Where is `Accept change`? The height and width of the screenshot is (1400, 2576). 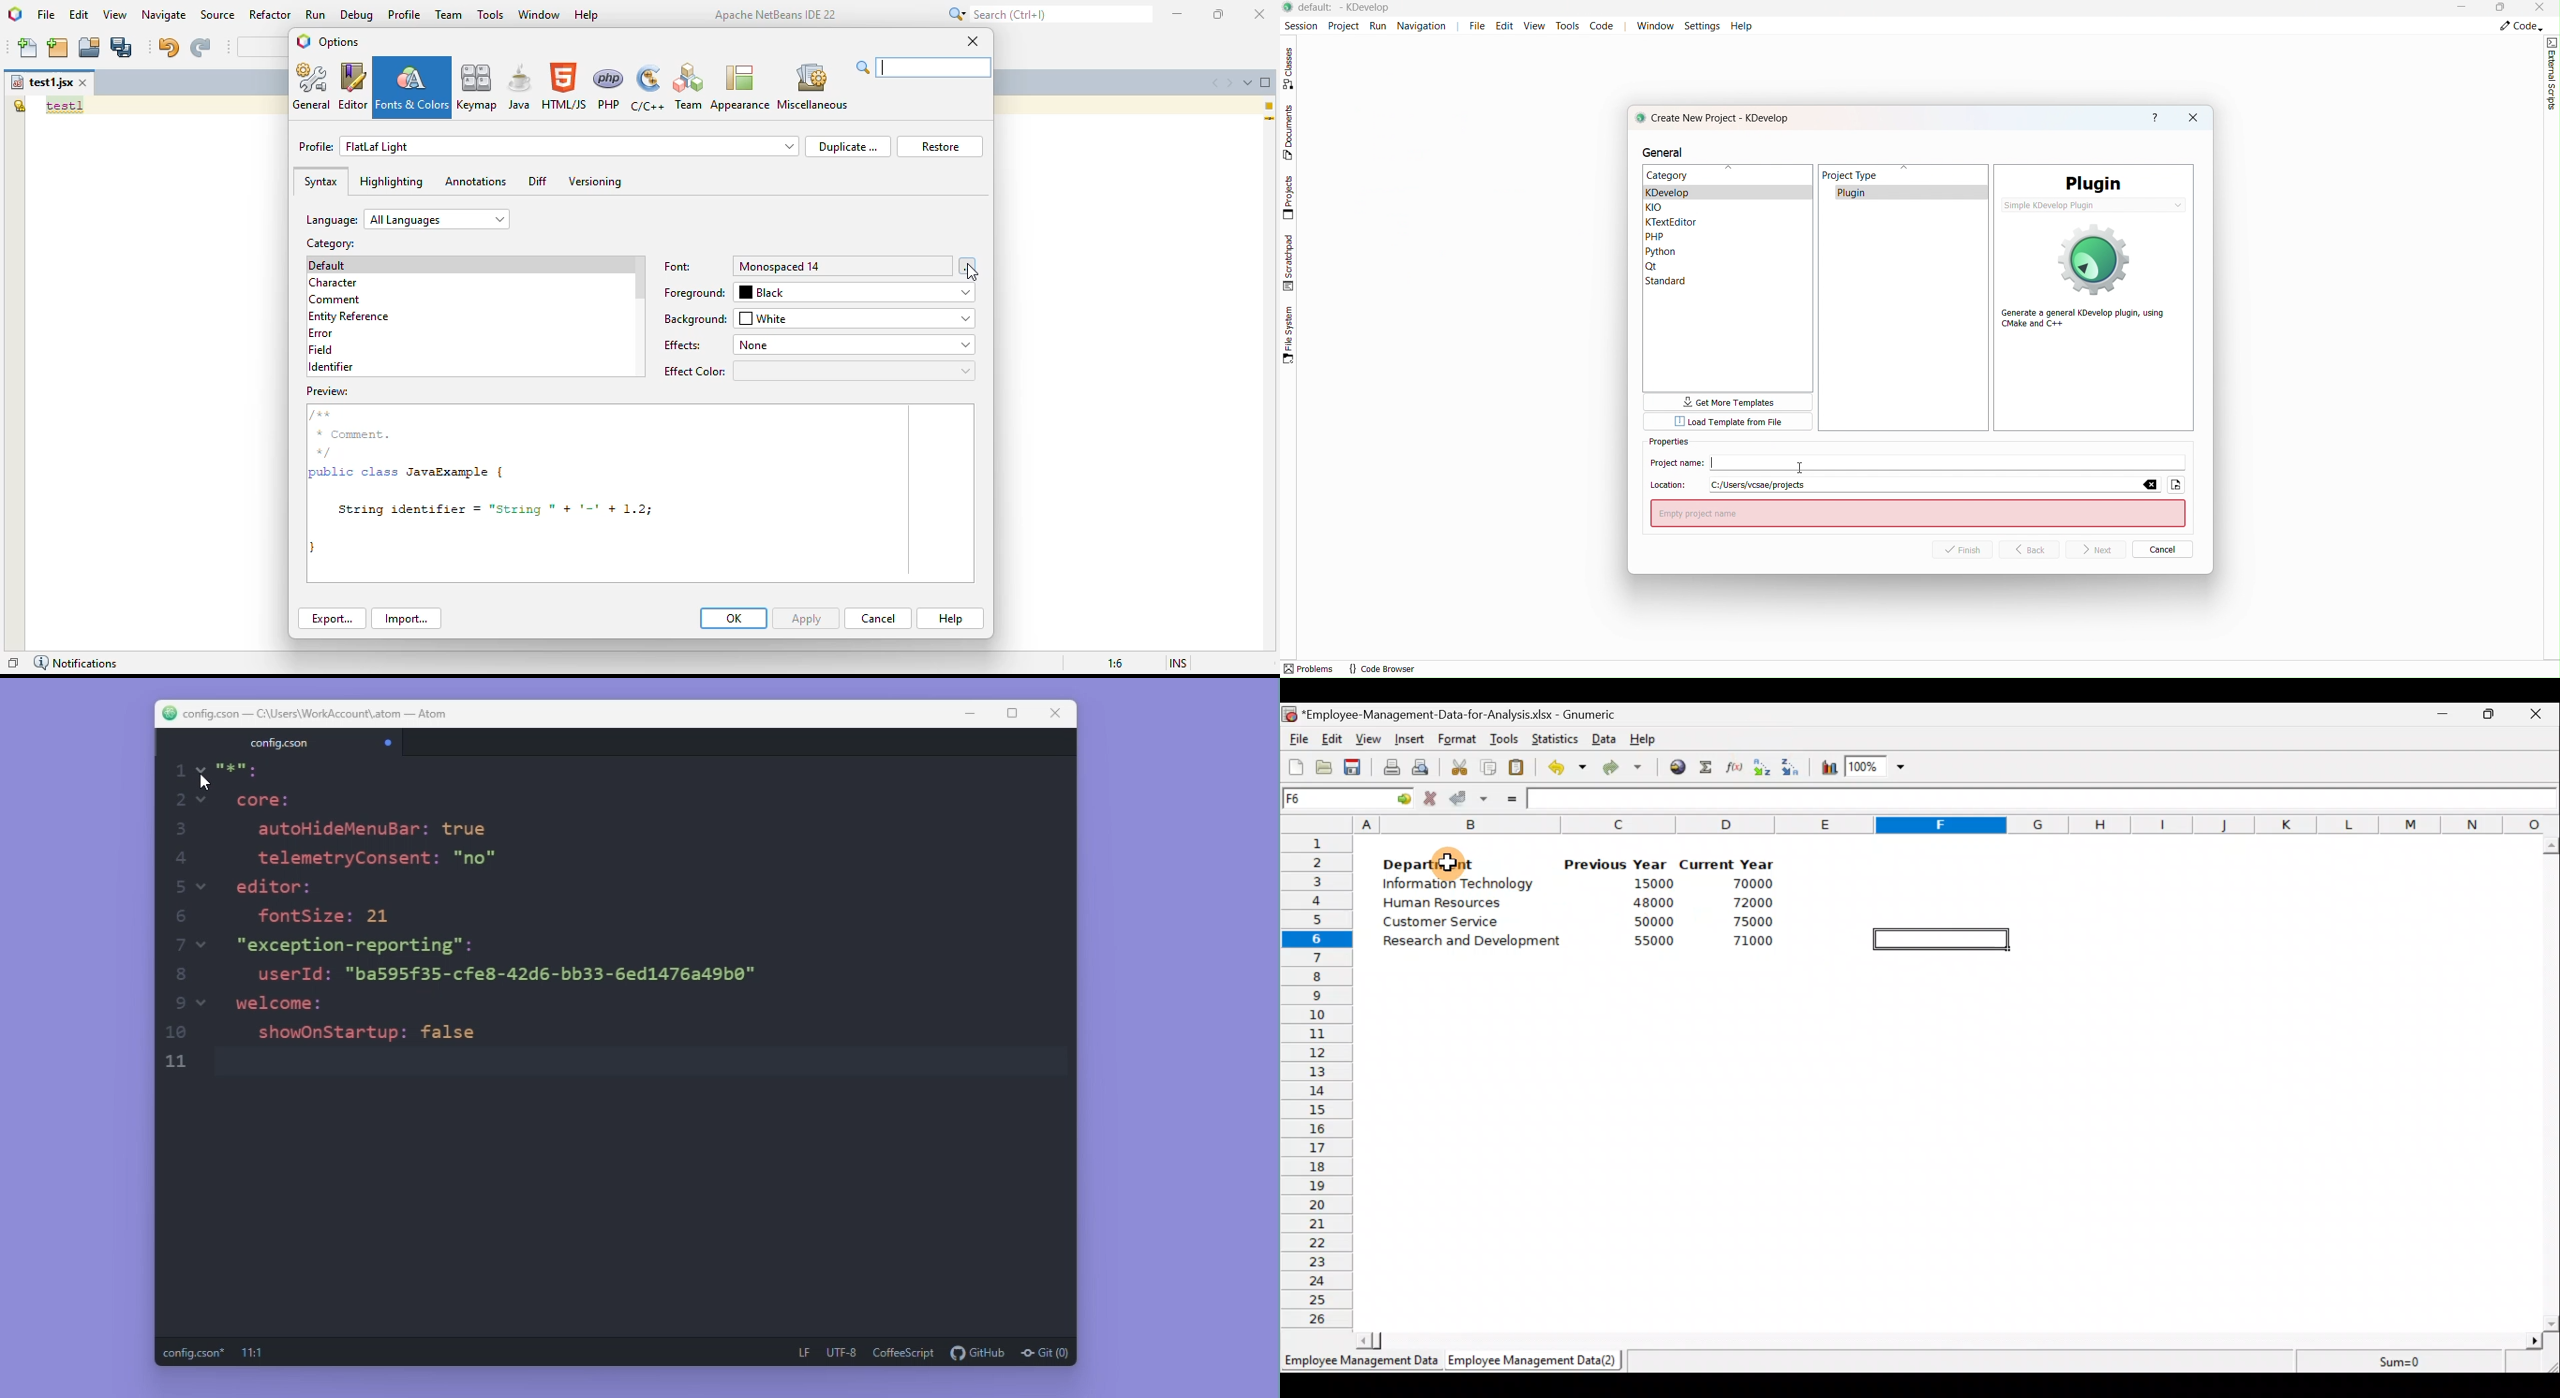 Accept change is located at coordinates (1469, 797).